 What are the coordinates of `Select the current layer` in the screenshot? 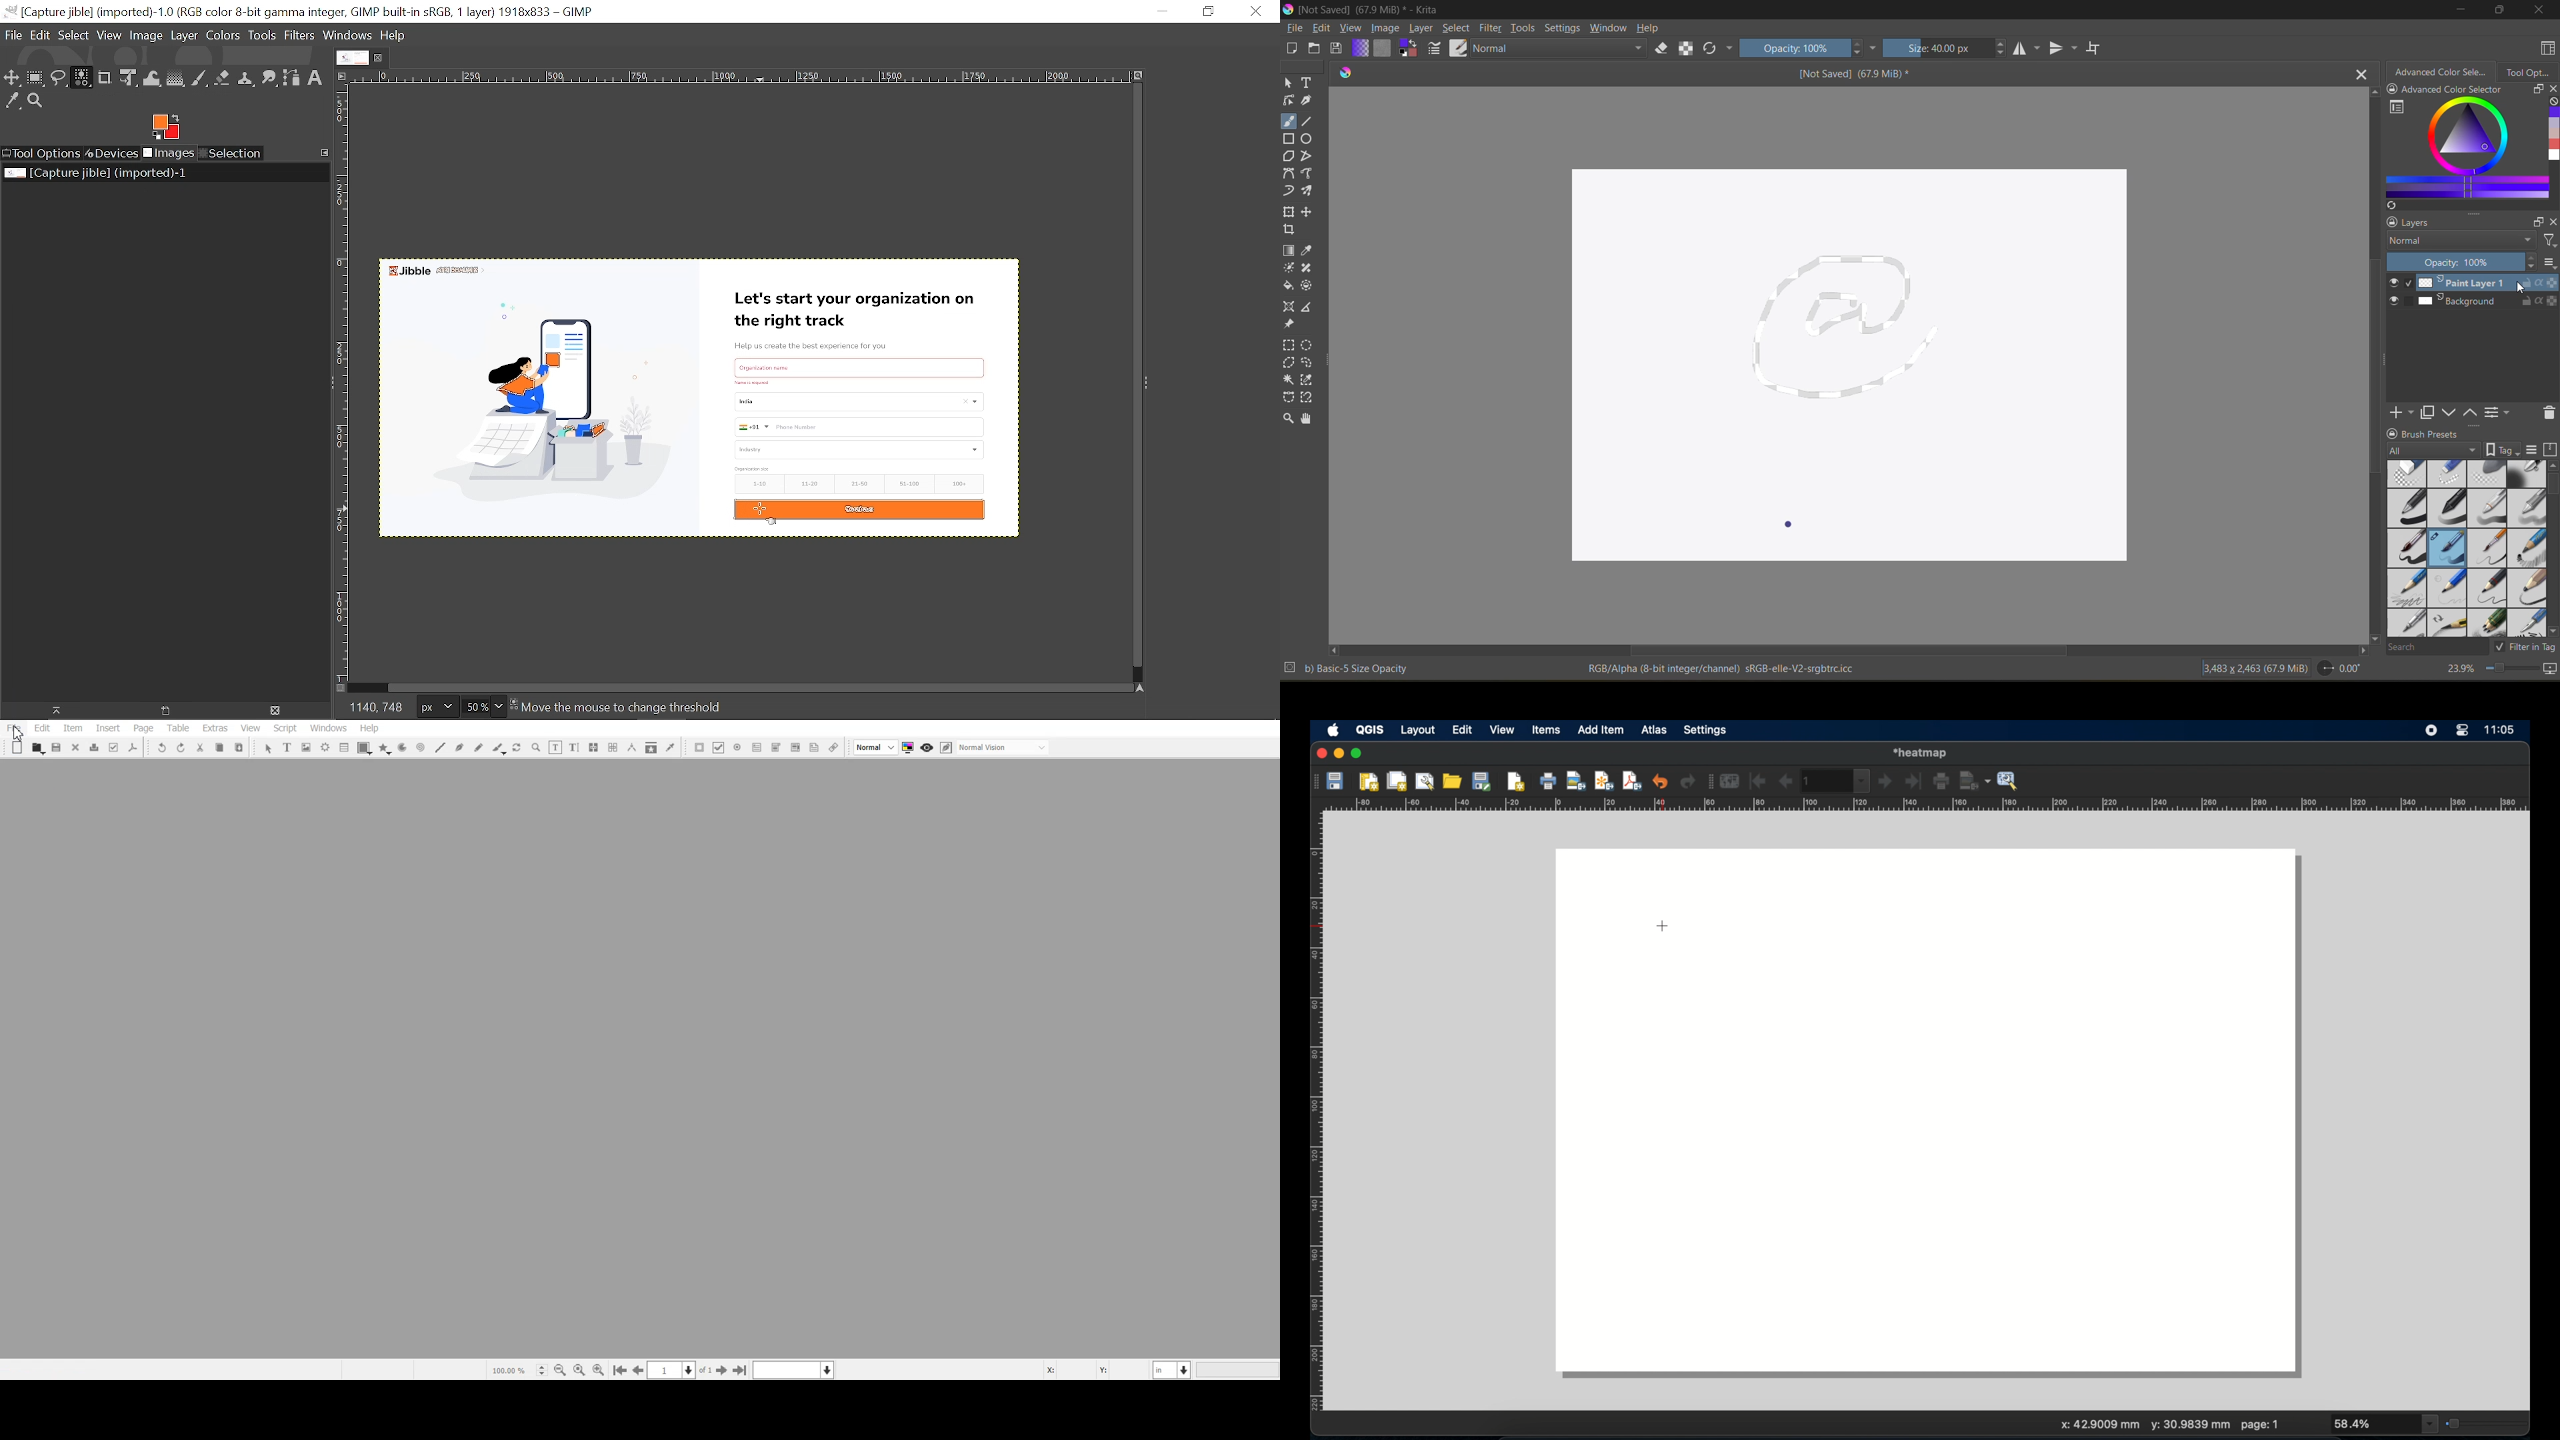 It's located at (795, 1369).